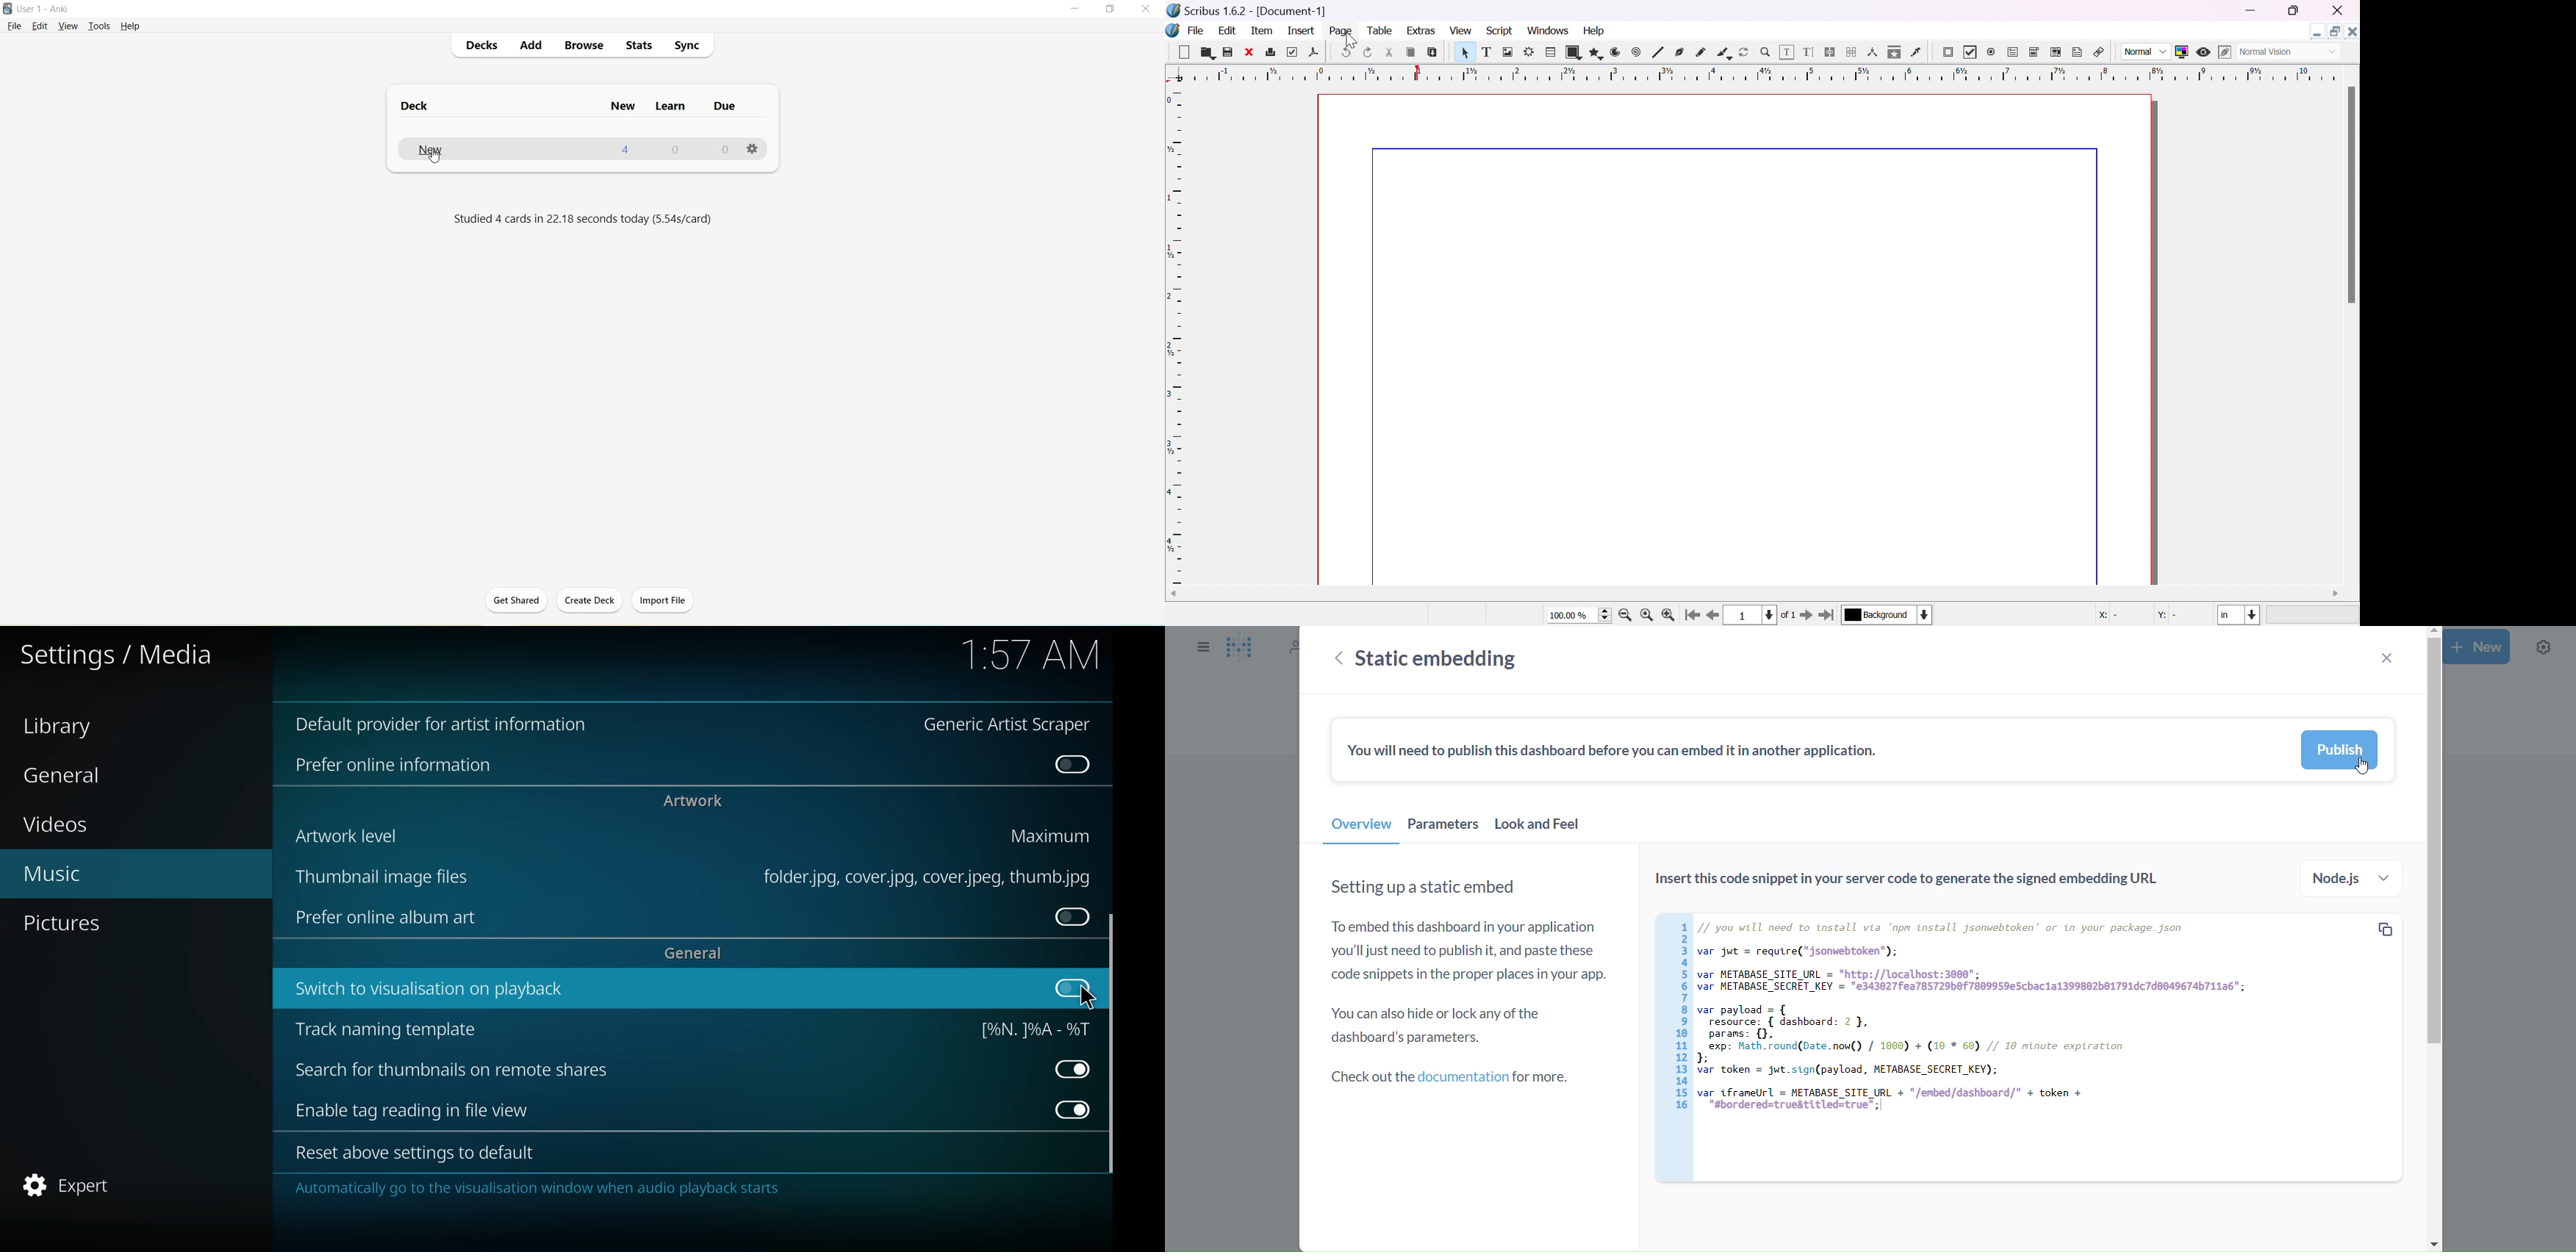  What do you see at coordinates (693, 954) in the screenshot?
I see `general` at bounding box center [693, 954].